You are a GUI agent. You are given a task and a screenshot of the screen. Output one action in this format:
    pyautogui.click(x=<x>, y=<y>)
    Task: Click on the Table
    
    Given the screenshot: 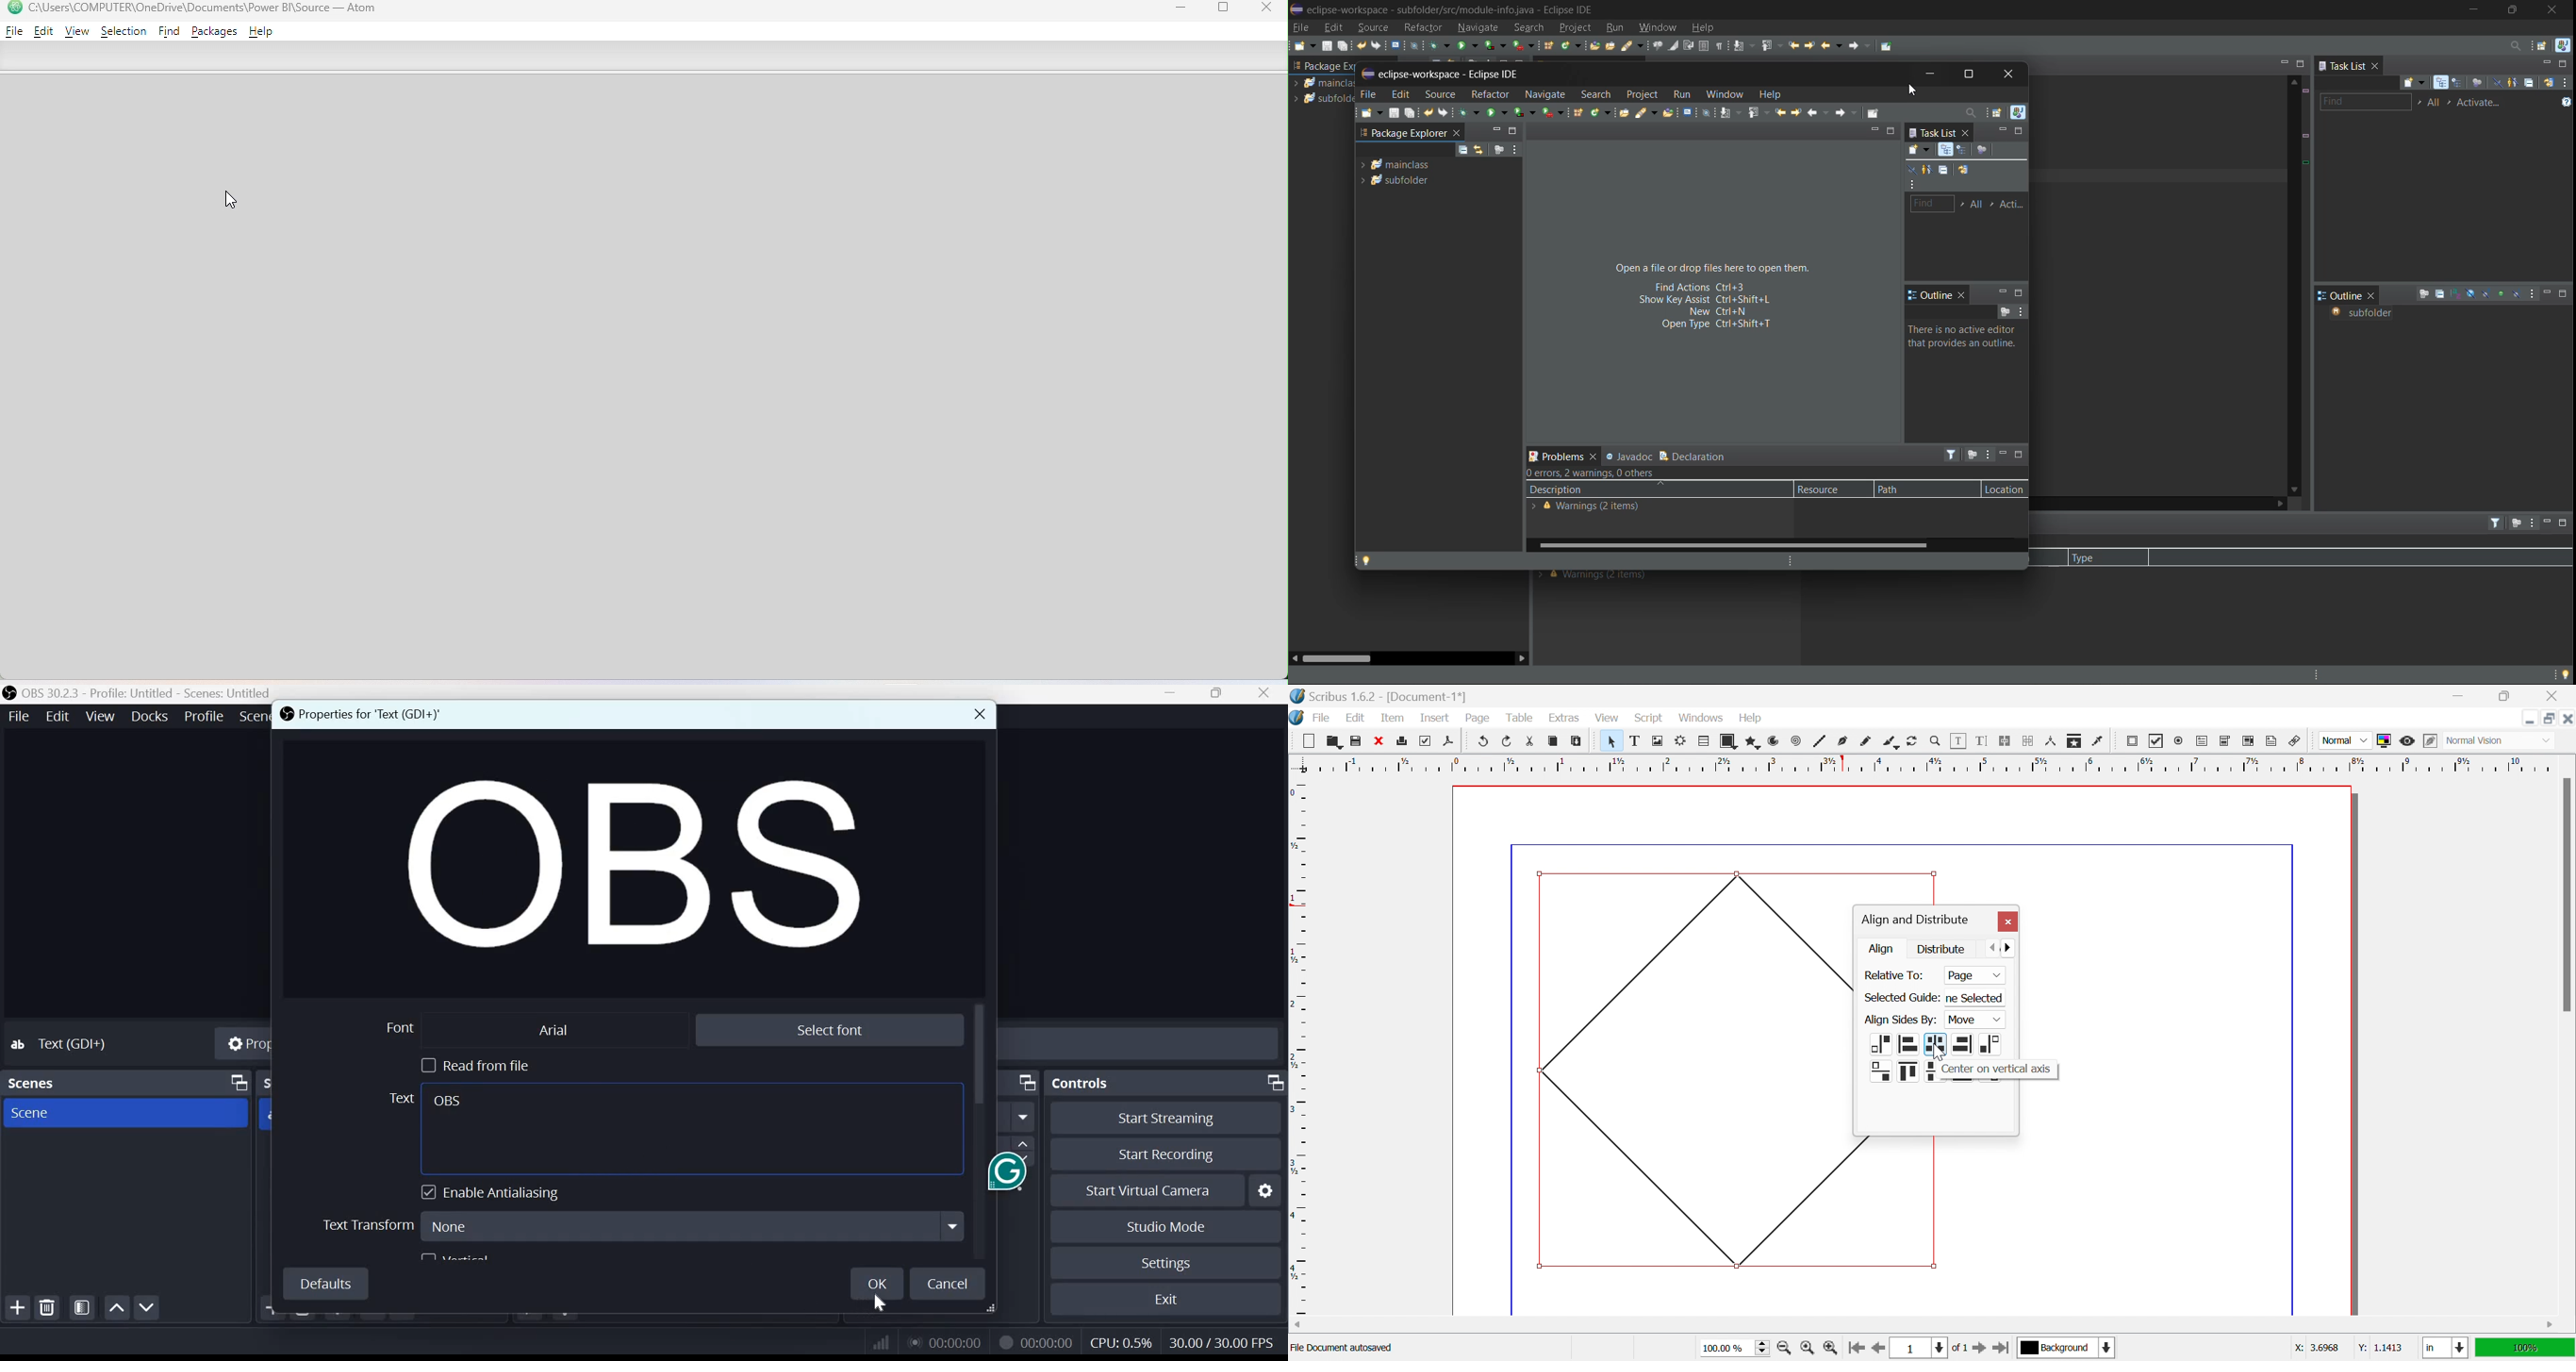 What is the action you would take?
    pyautogui.click(x=1705, y=742)
    